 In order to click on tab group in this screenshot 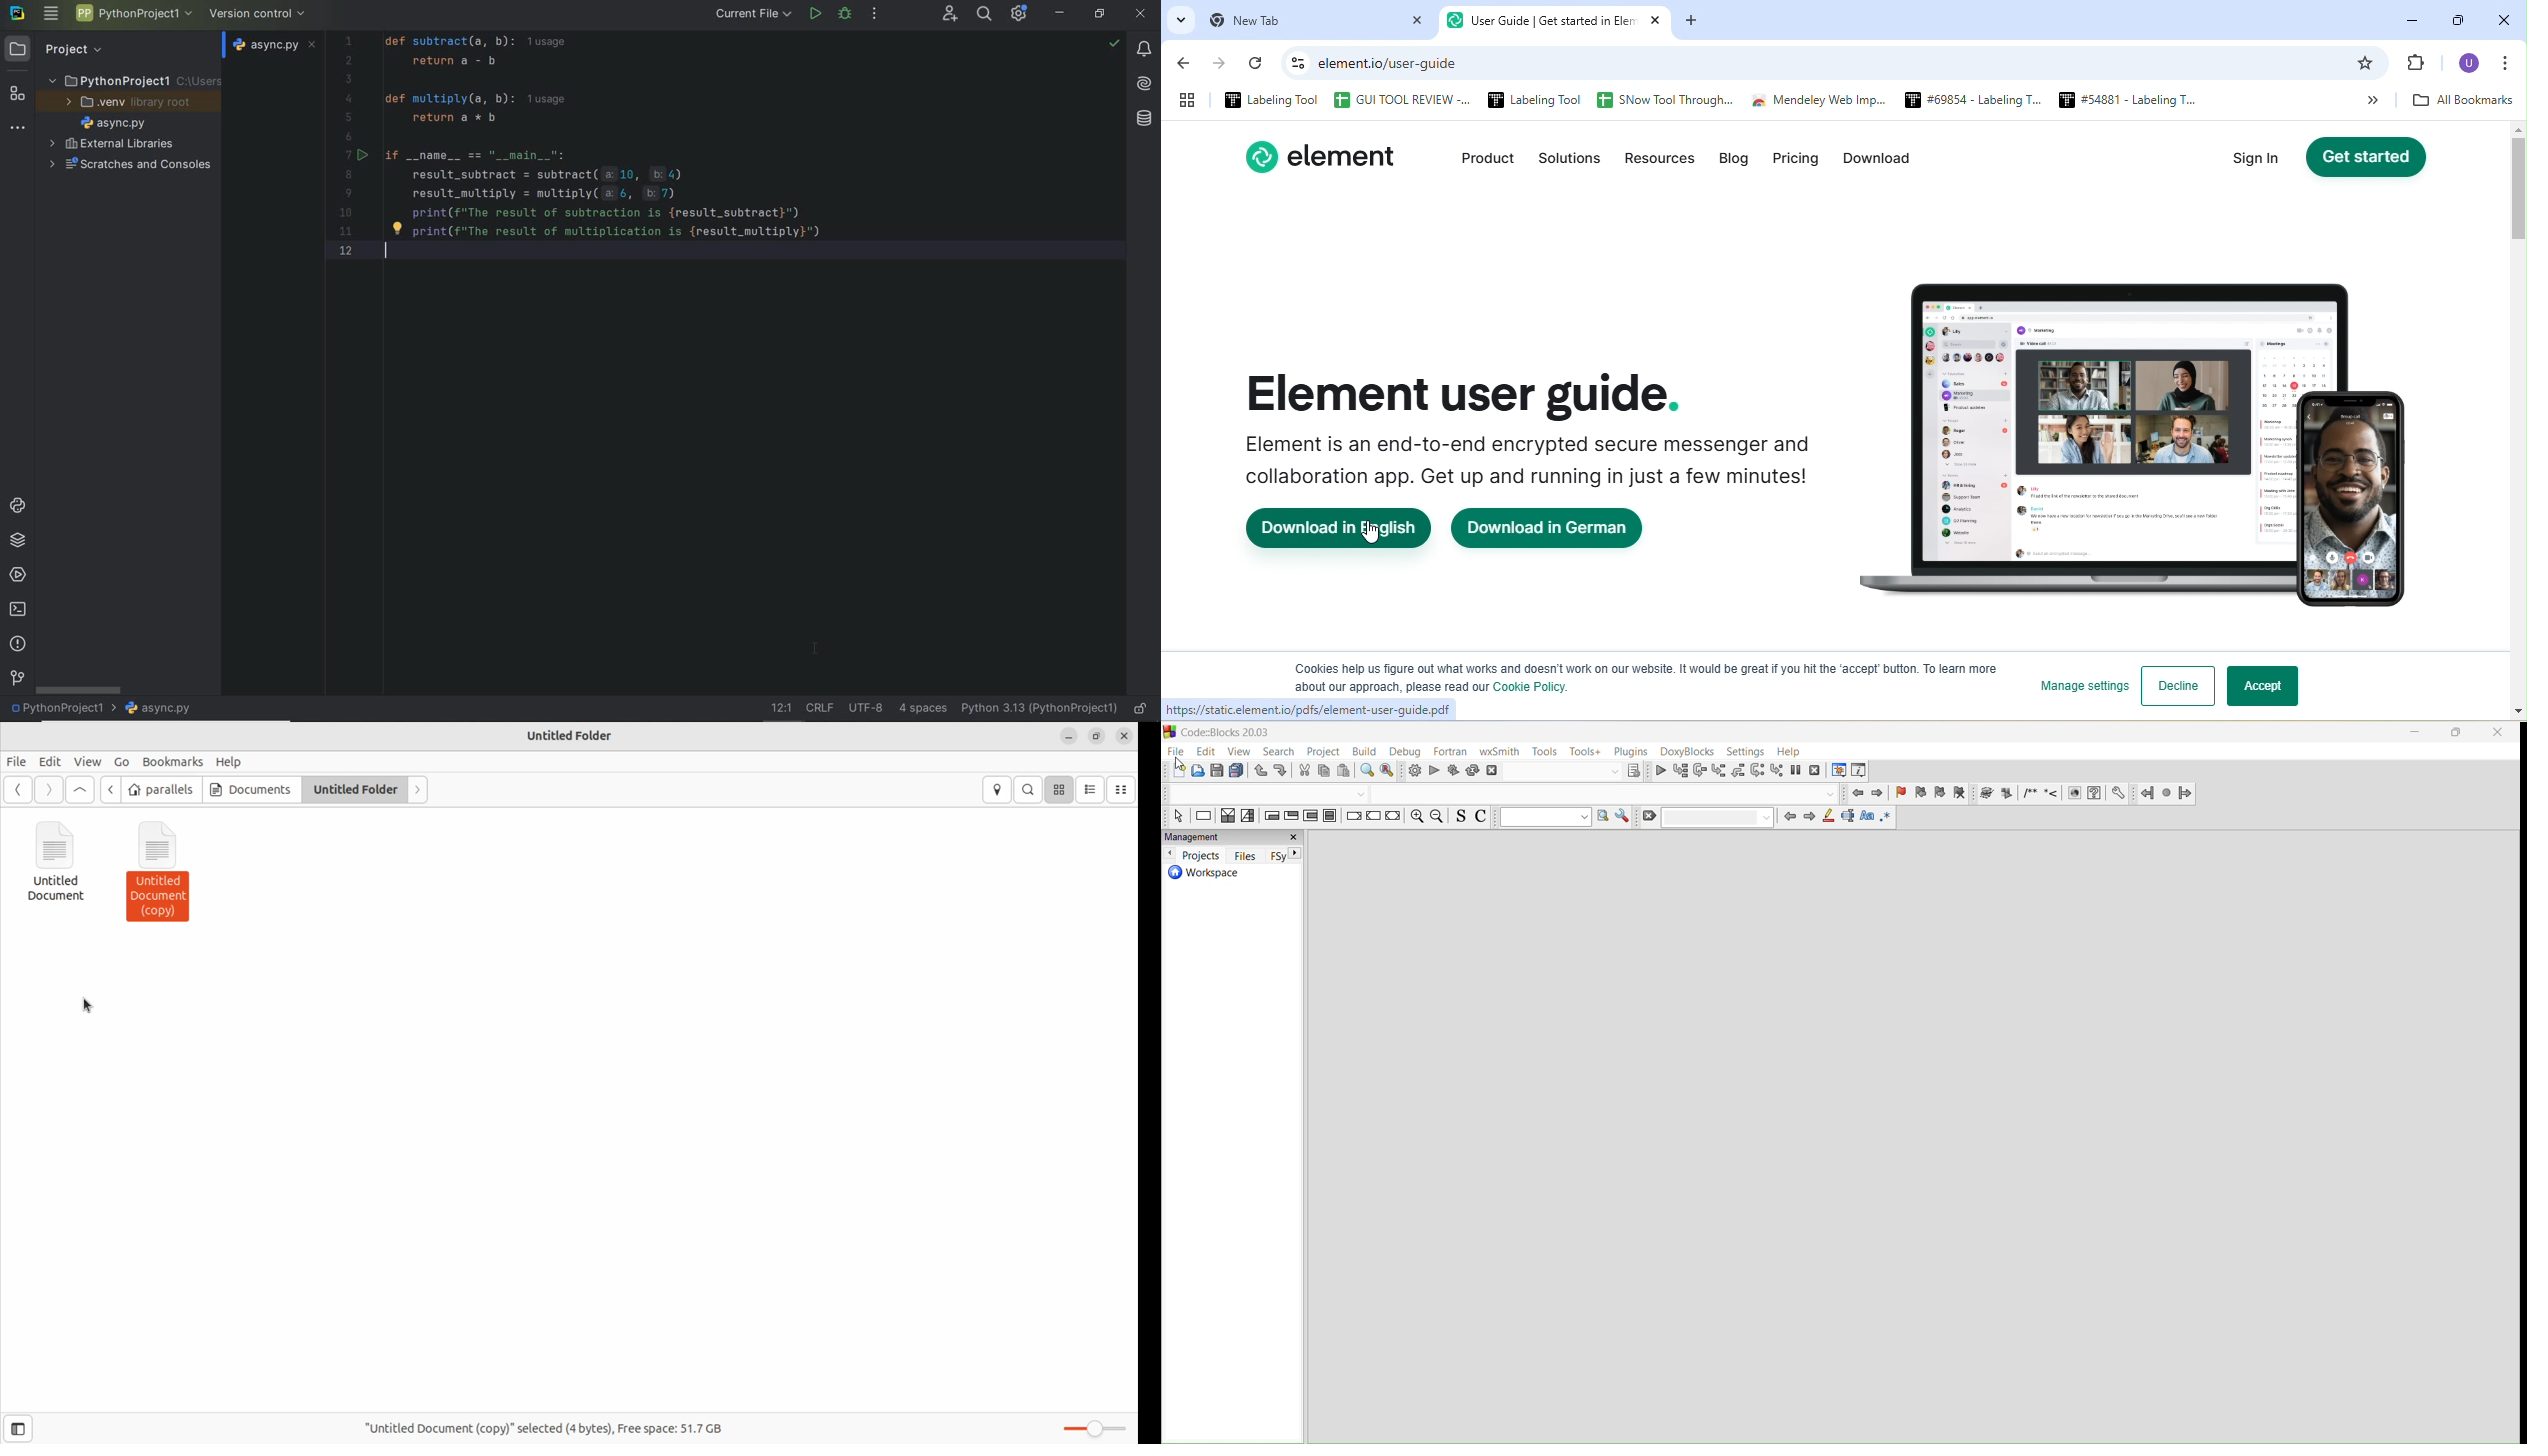, I will do `click(1188, 100)`.